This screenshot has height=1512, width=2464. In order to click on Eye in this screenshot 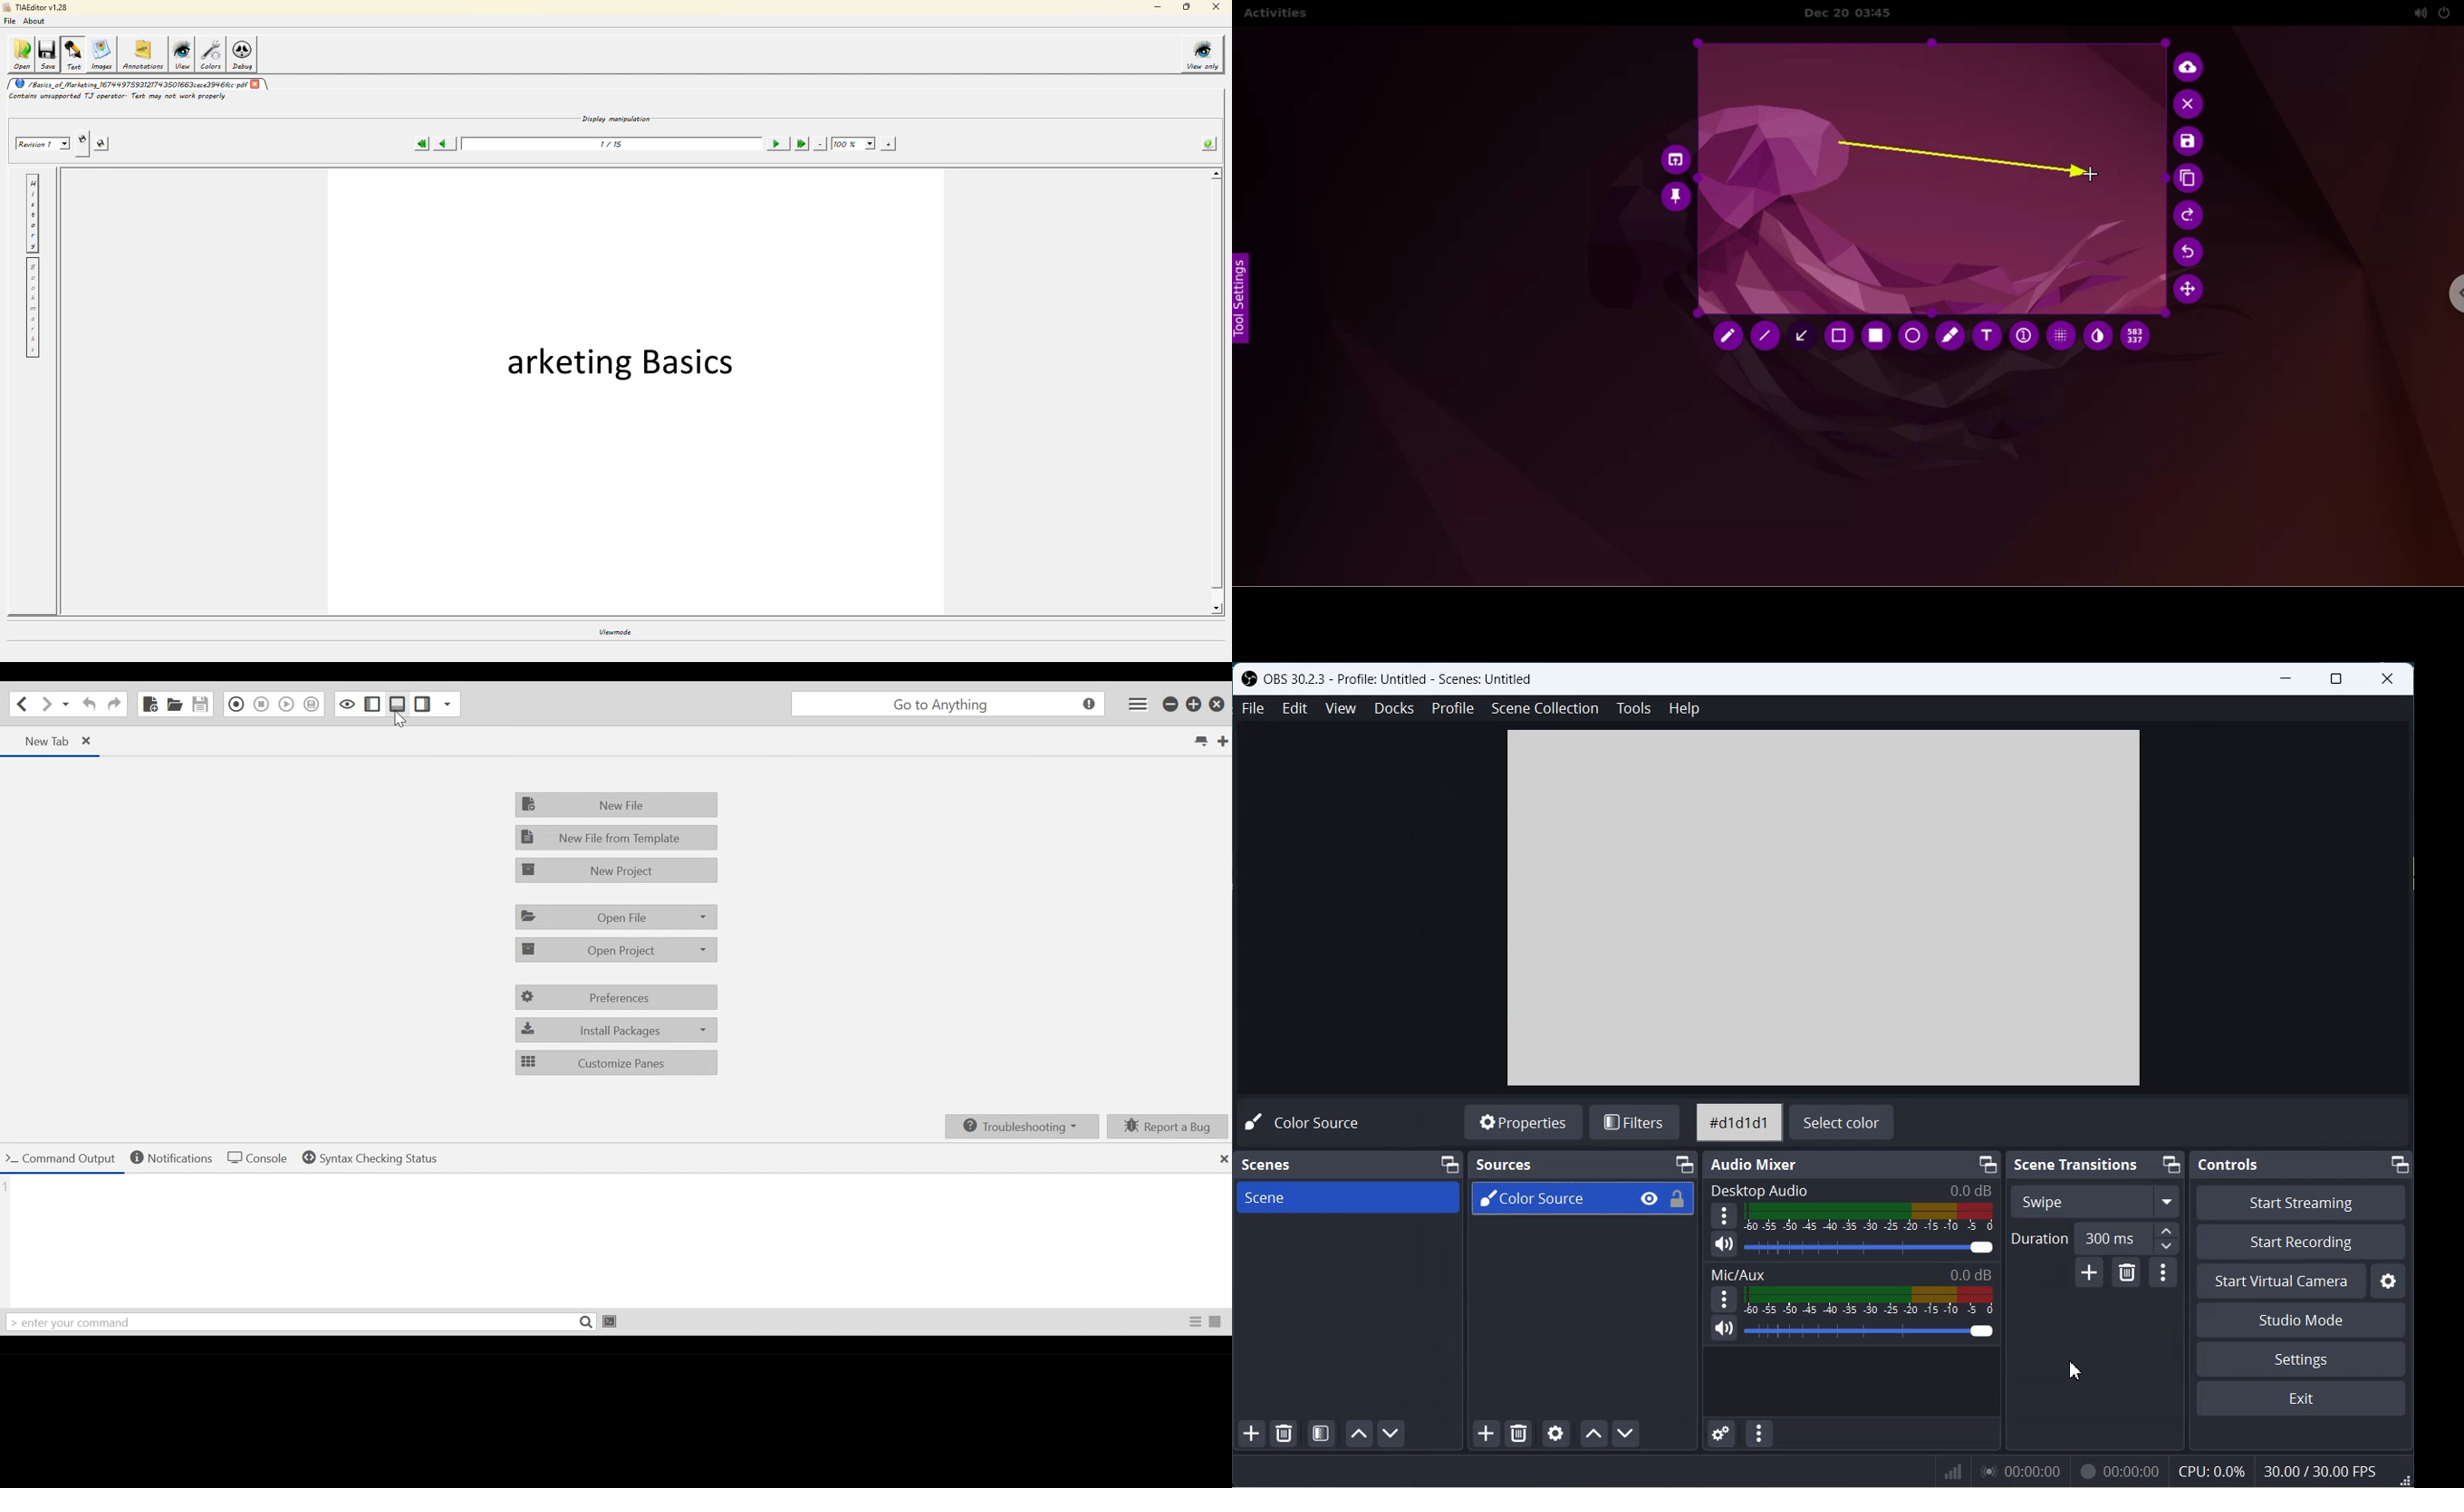, I will do `click(1649, 1198)`.